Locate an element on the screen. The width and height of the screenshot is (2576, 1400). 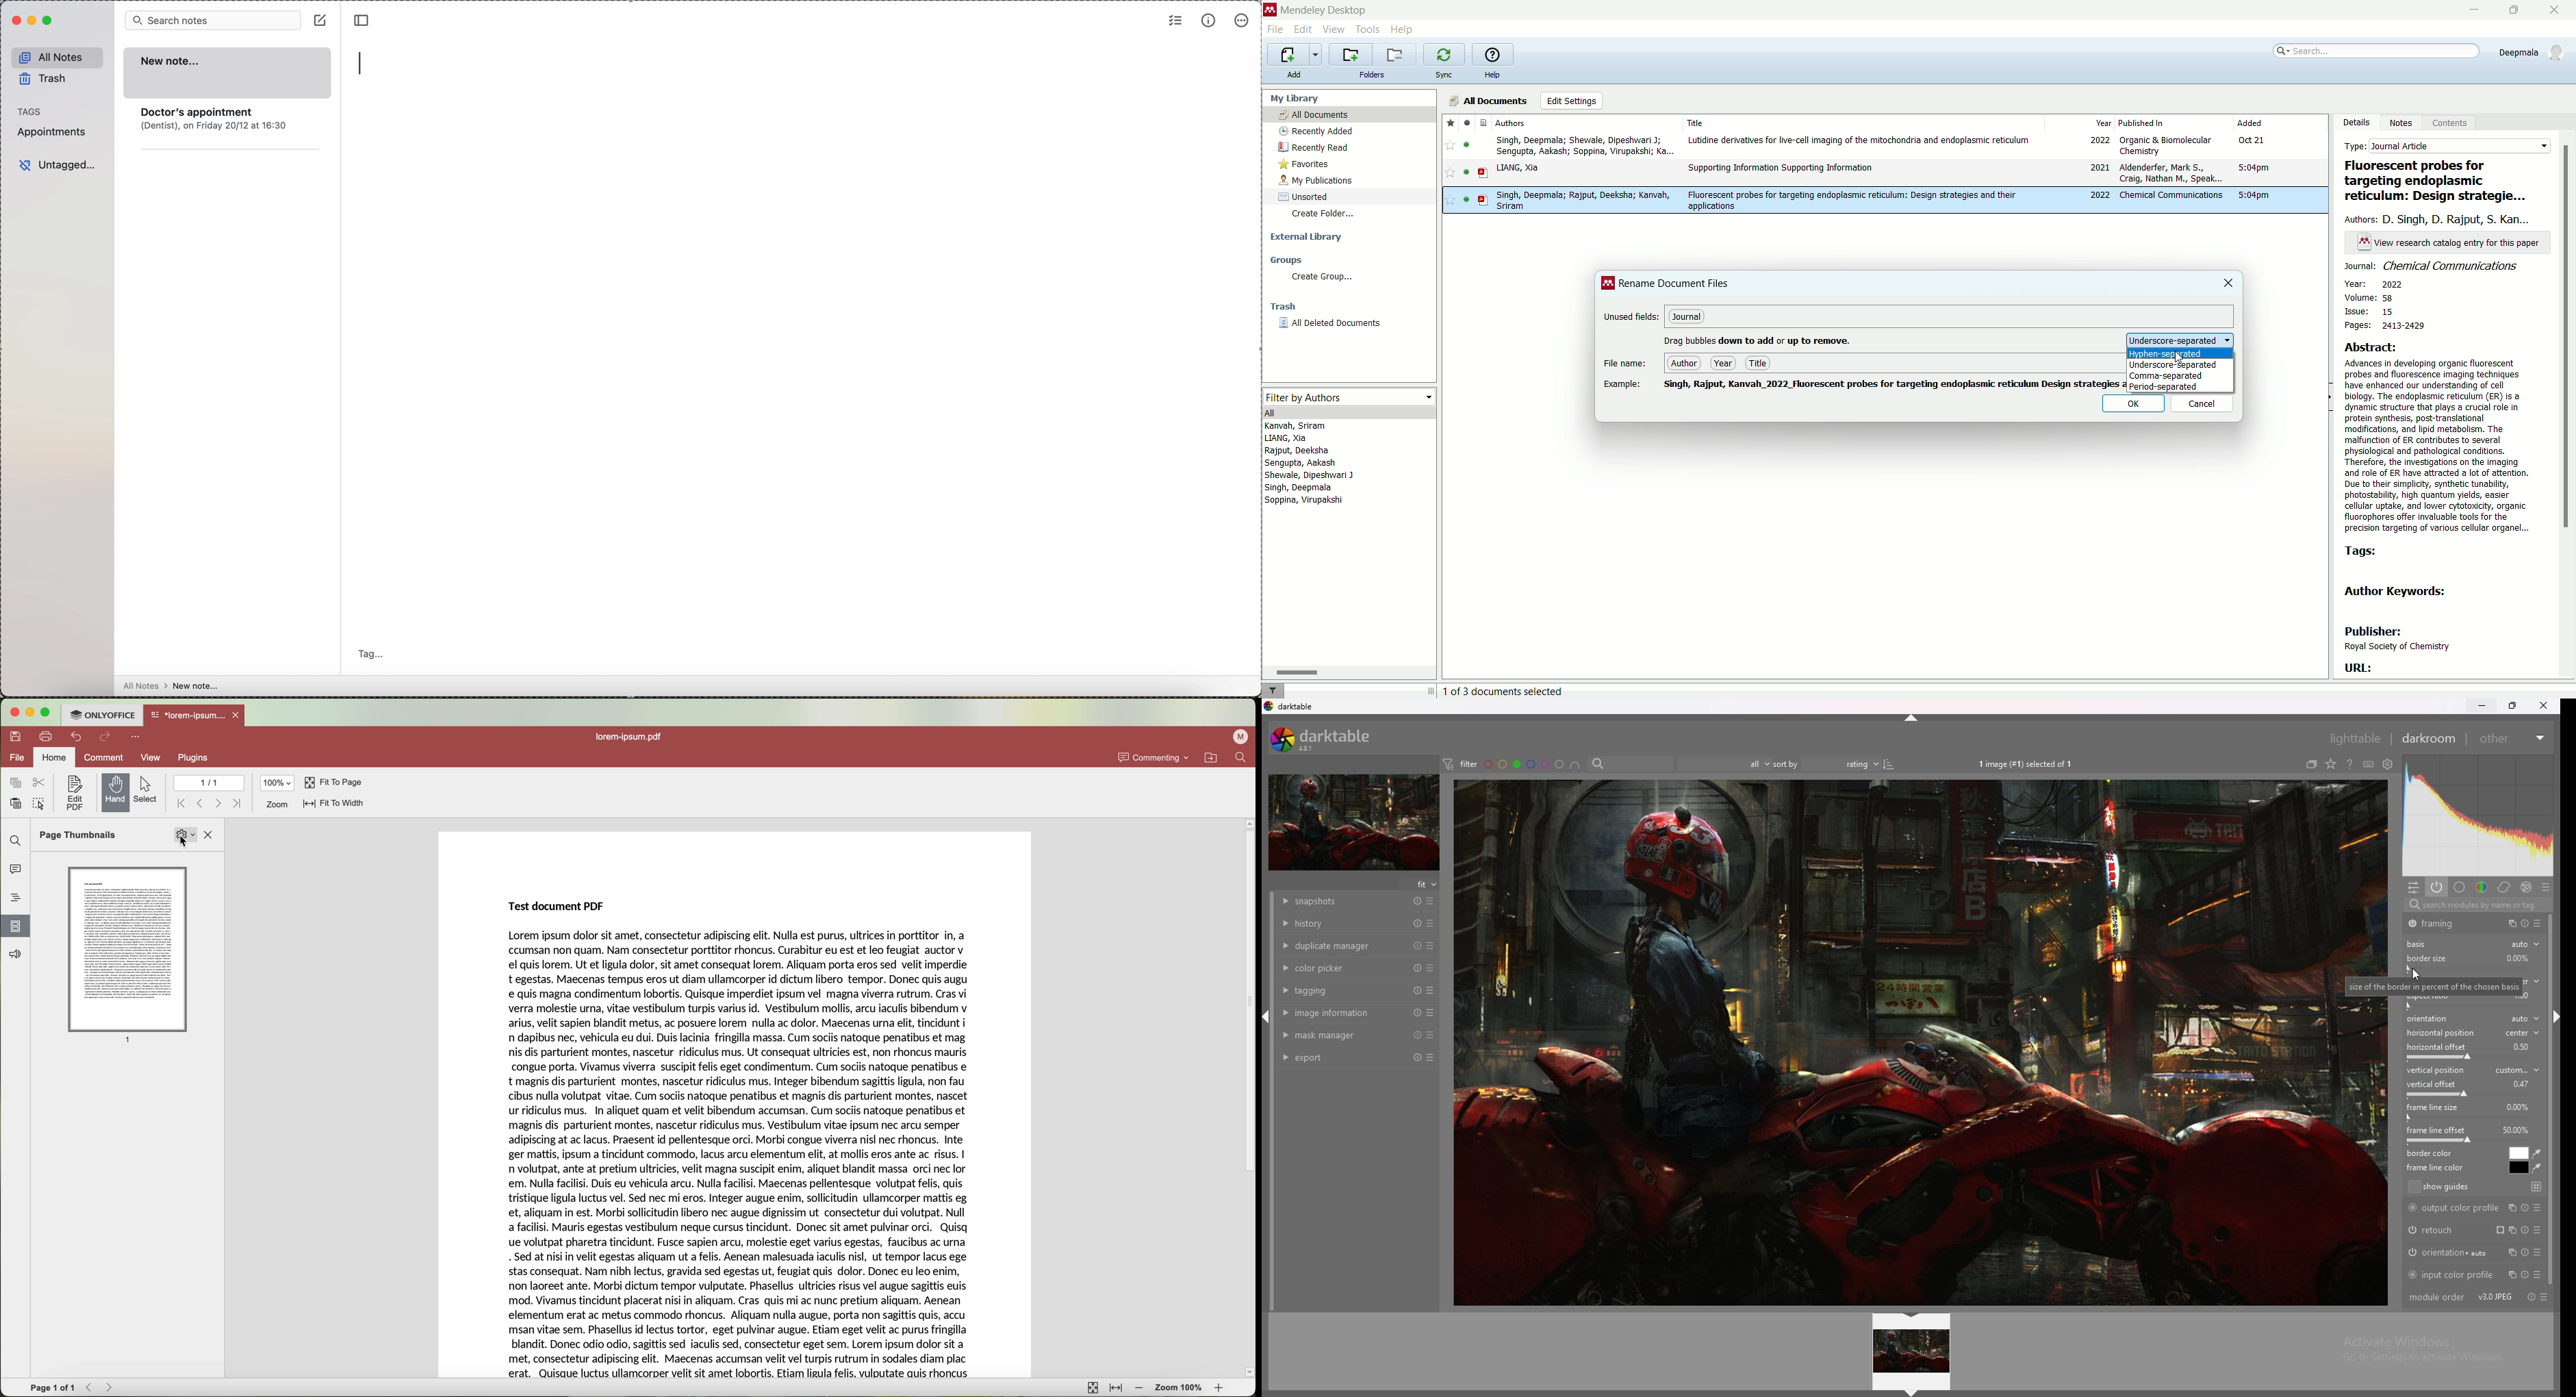
favorite is located at coordinates (1452, 201).